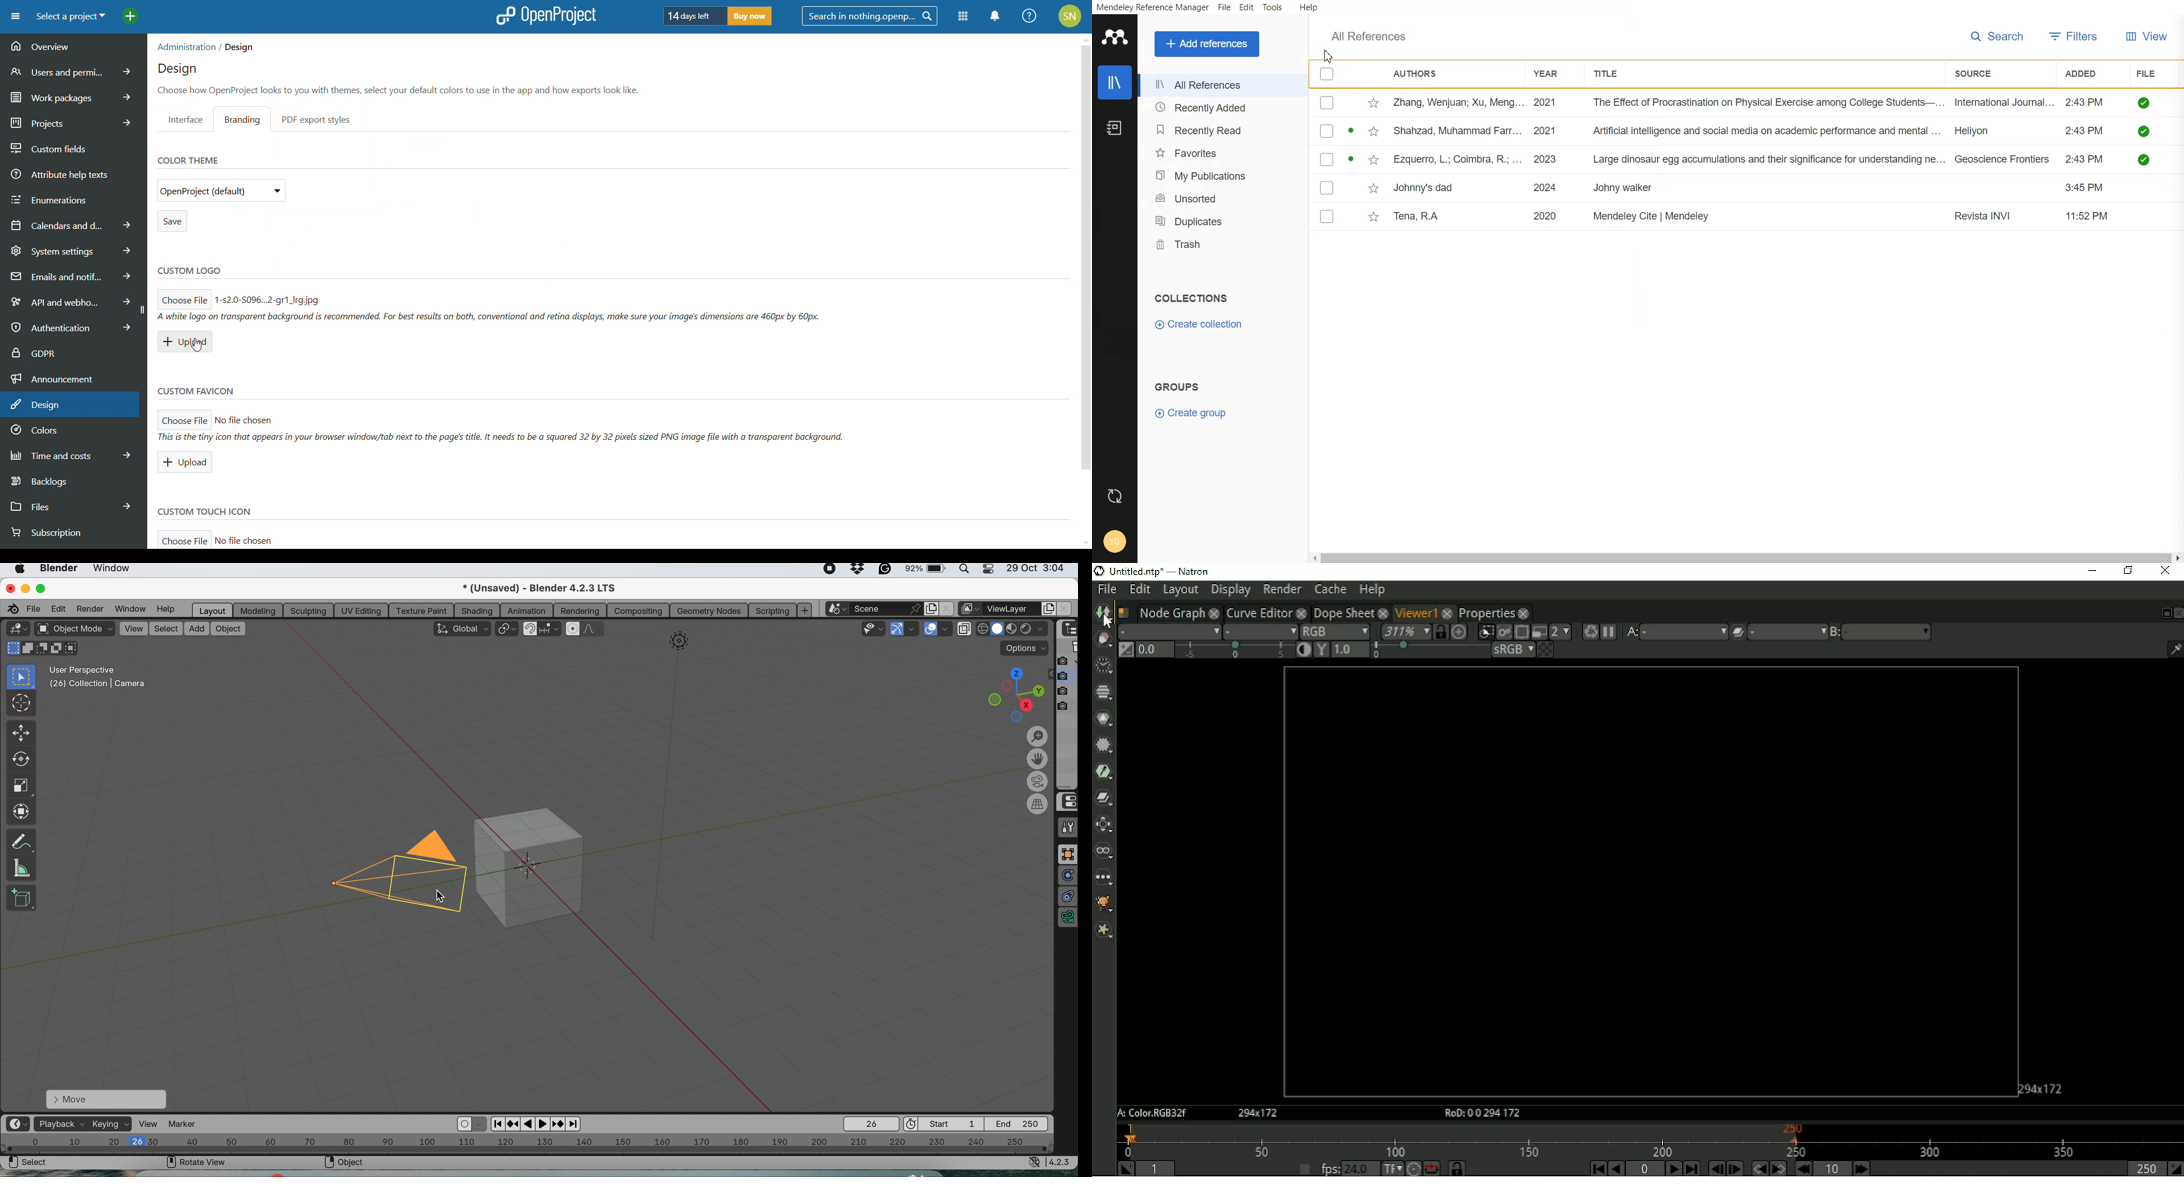 This screenshot has height=1204, width=2184. Describe the element at coordinates (1313, 557) in the screenshot. I see `scroll left` at that location.